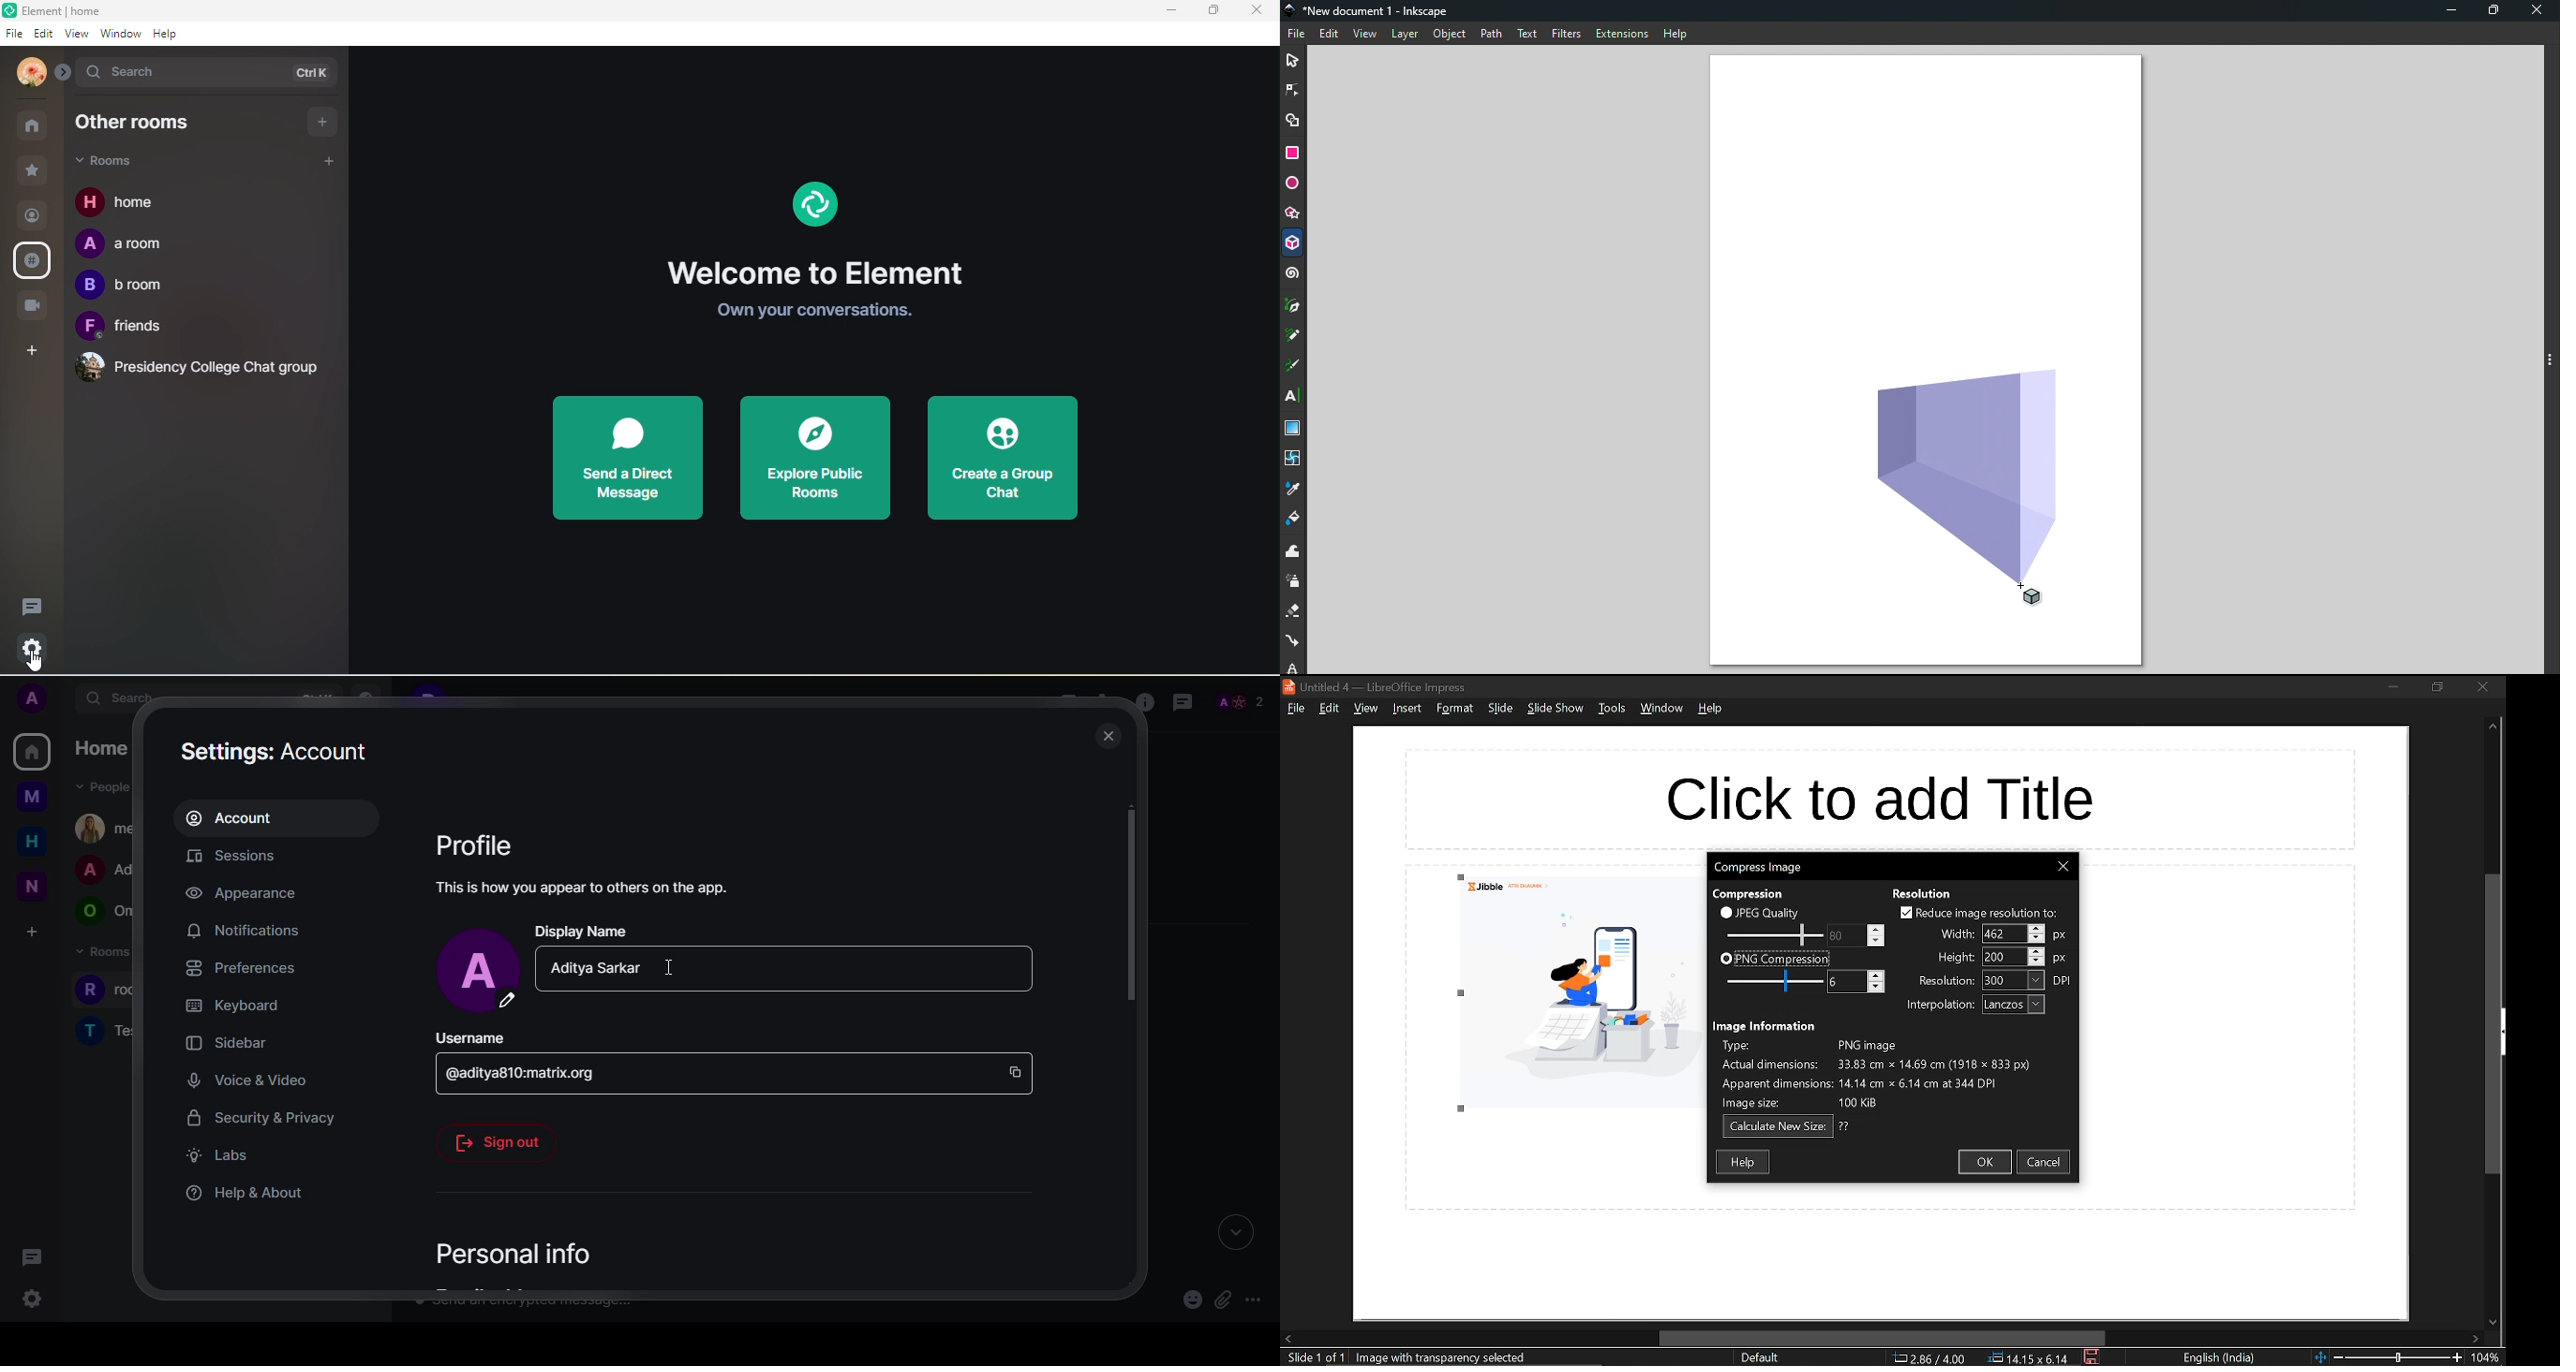 This screenshot has height=1372, width=2576. What do you see at coordinates (1500, 709) in the screenshot?
I see `slide` at bounding box center [1500, 709].